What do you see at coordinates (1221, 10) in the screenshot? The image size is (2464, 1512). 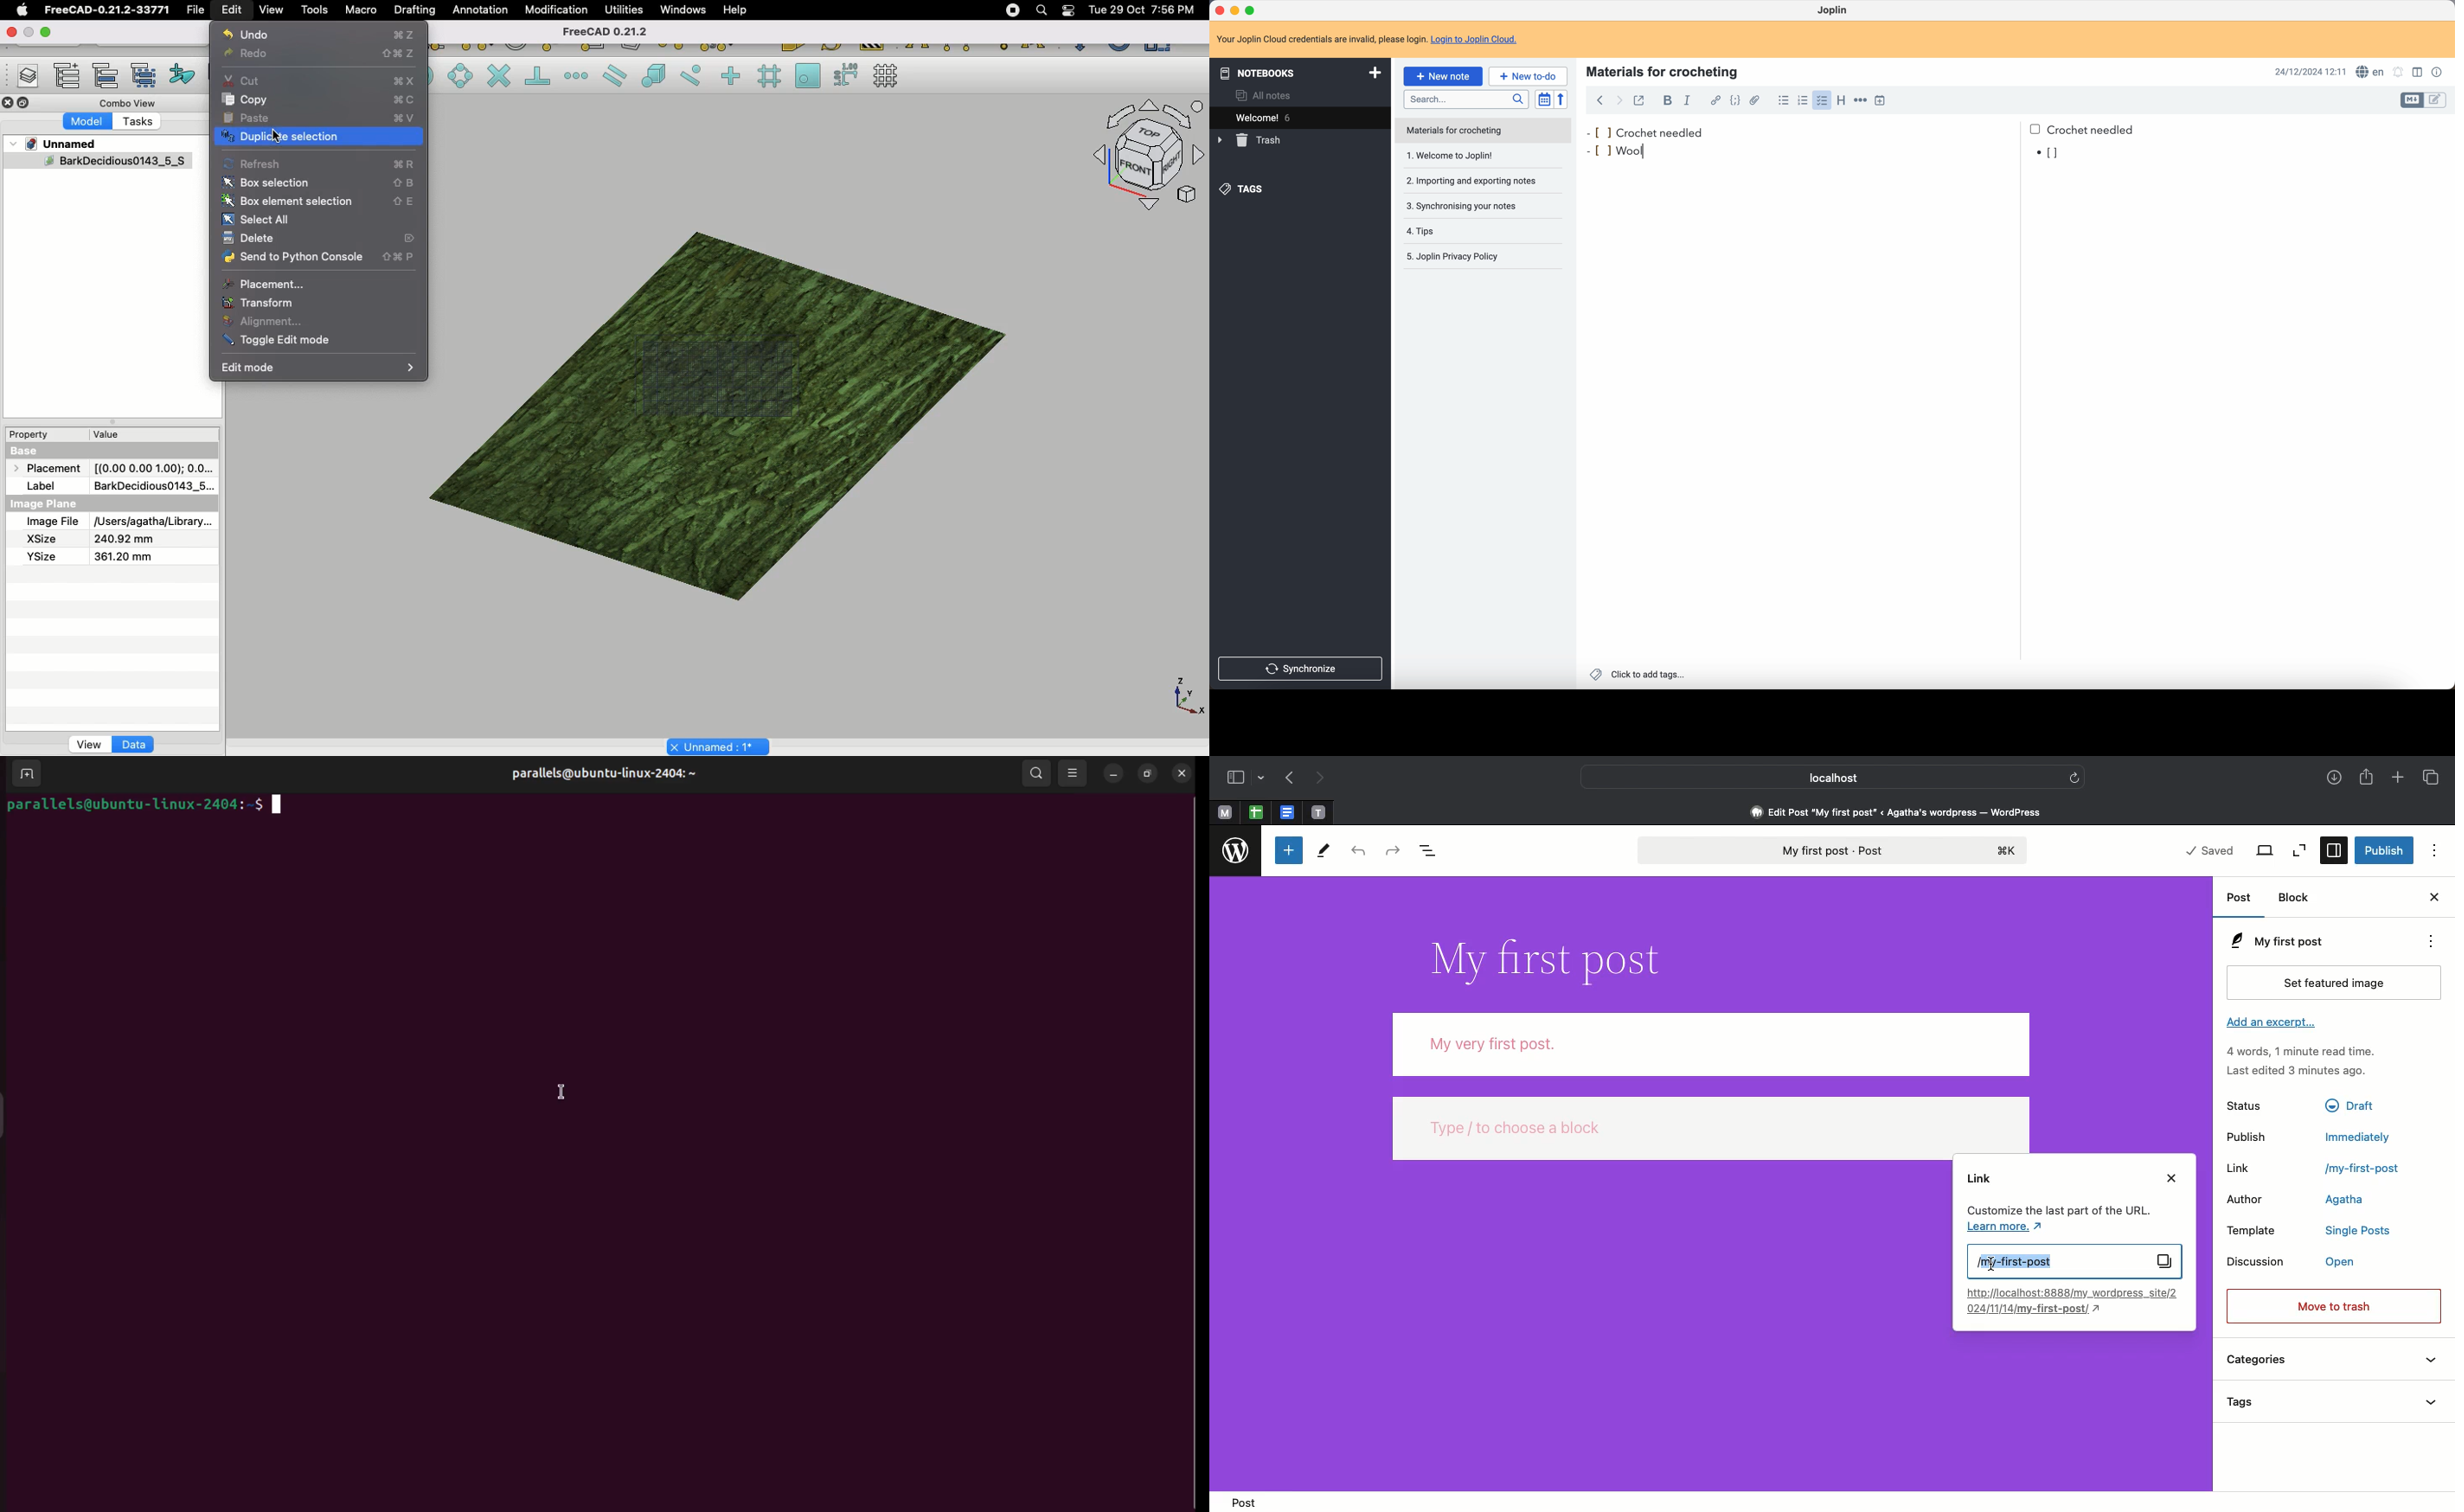 I see `close` at bounding box center [1221, 10].